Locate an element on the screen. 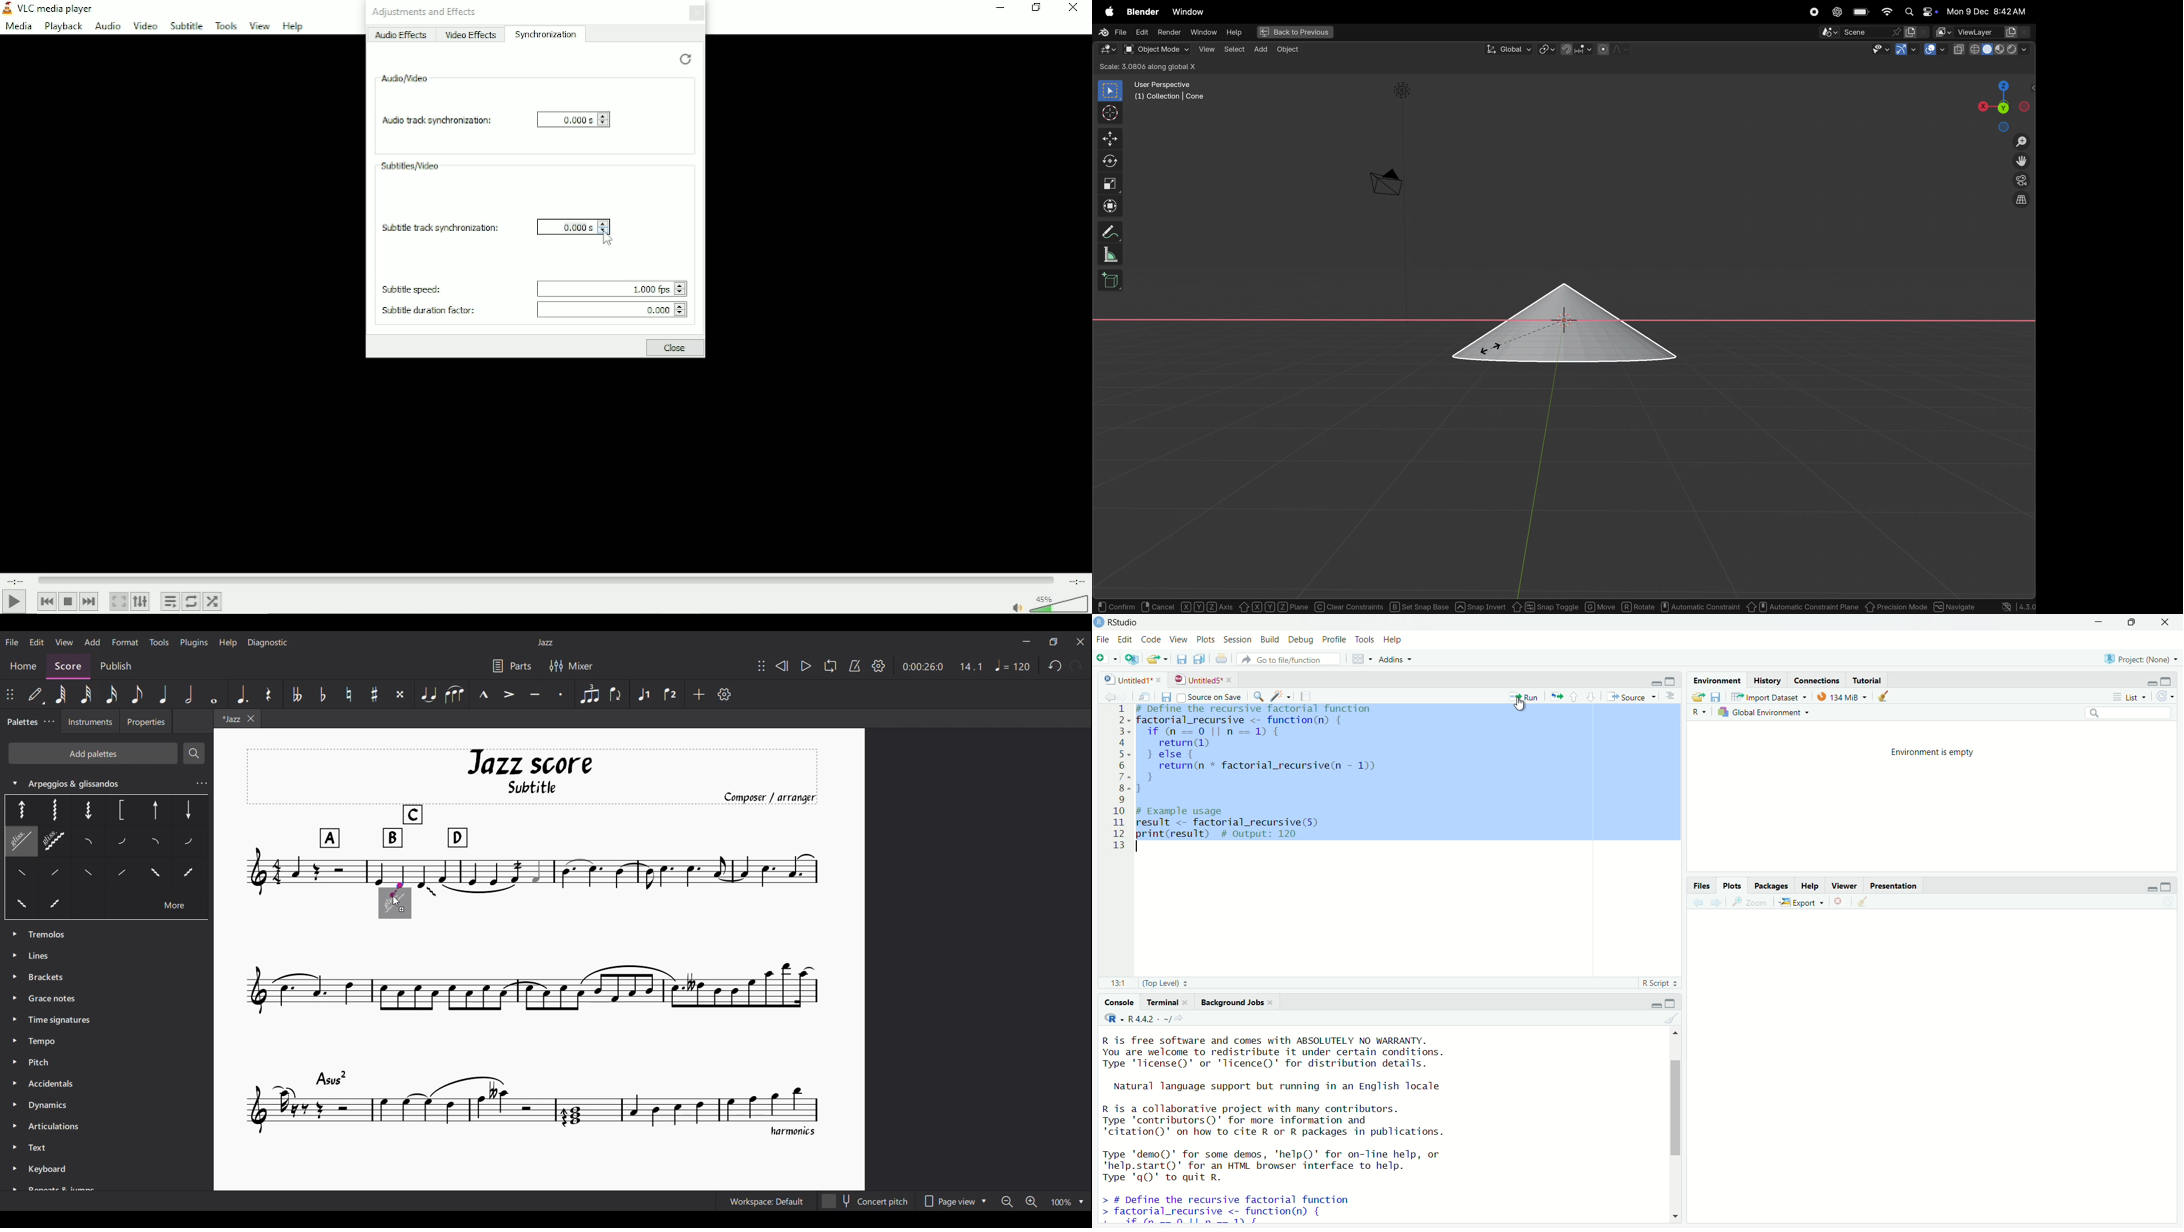  Up is located at coordinates (1679, 1032).